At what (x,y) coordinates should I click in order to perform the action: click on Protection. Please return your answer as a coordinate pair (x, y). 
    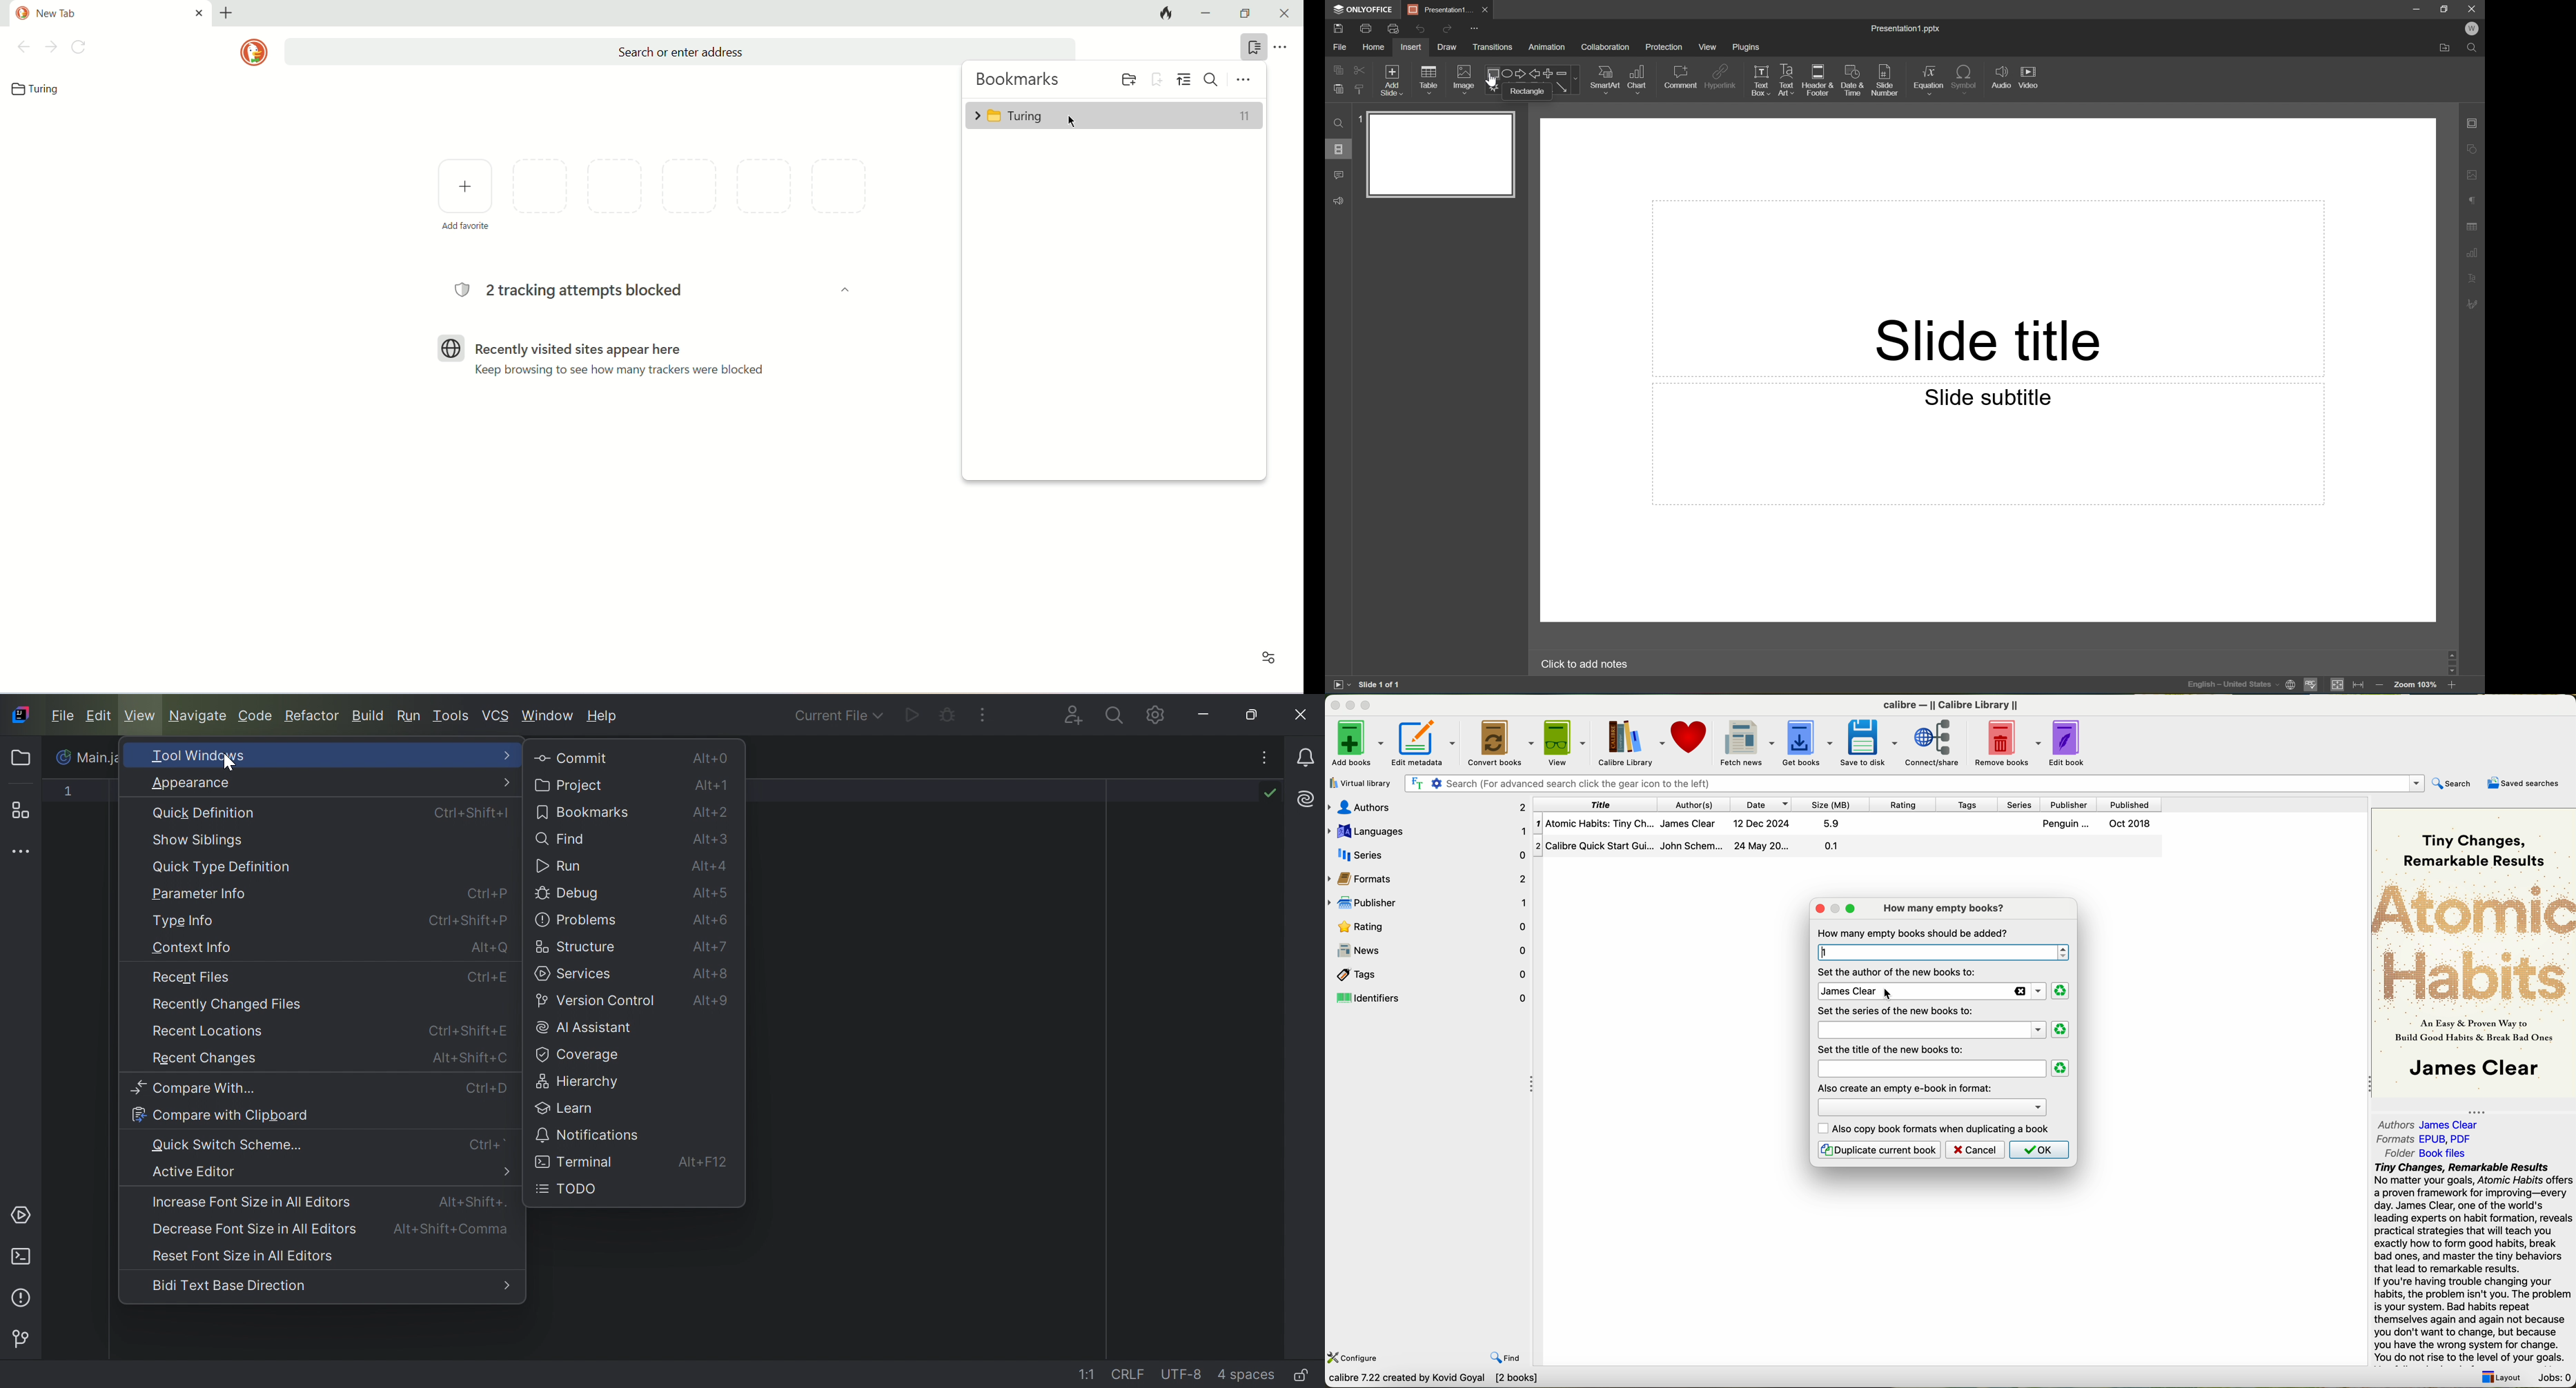
    Looking at the image, I should click on (1663, 47).